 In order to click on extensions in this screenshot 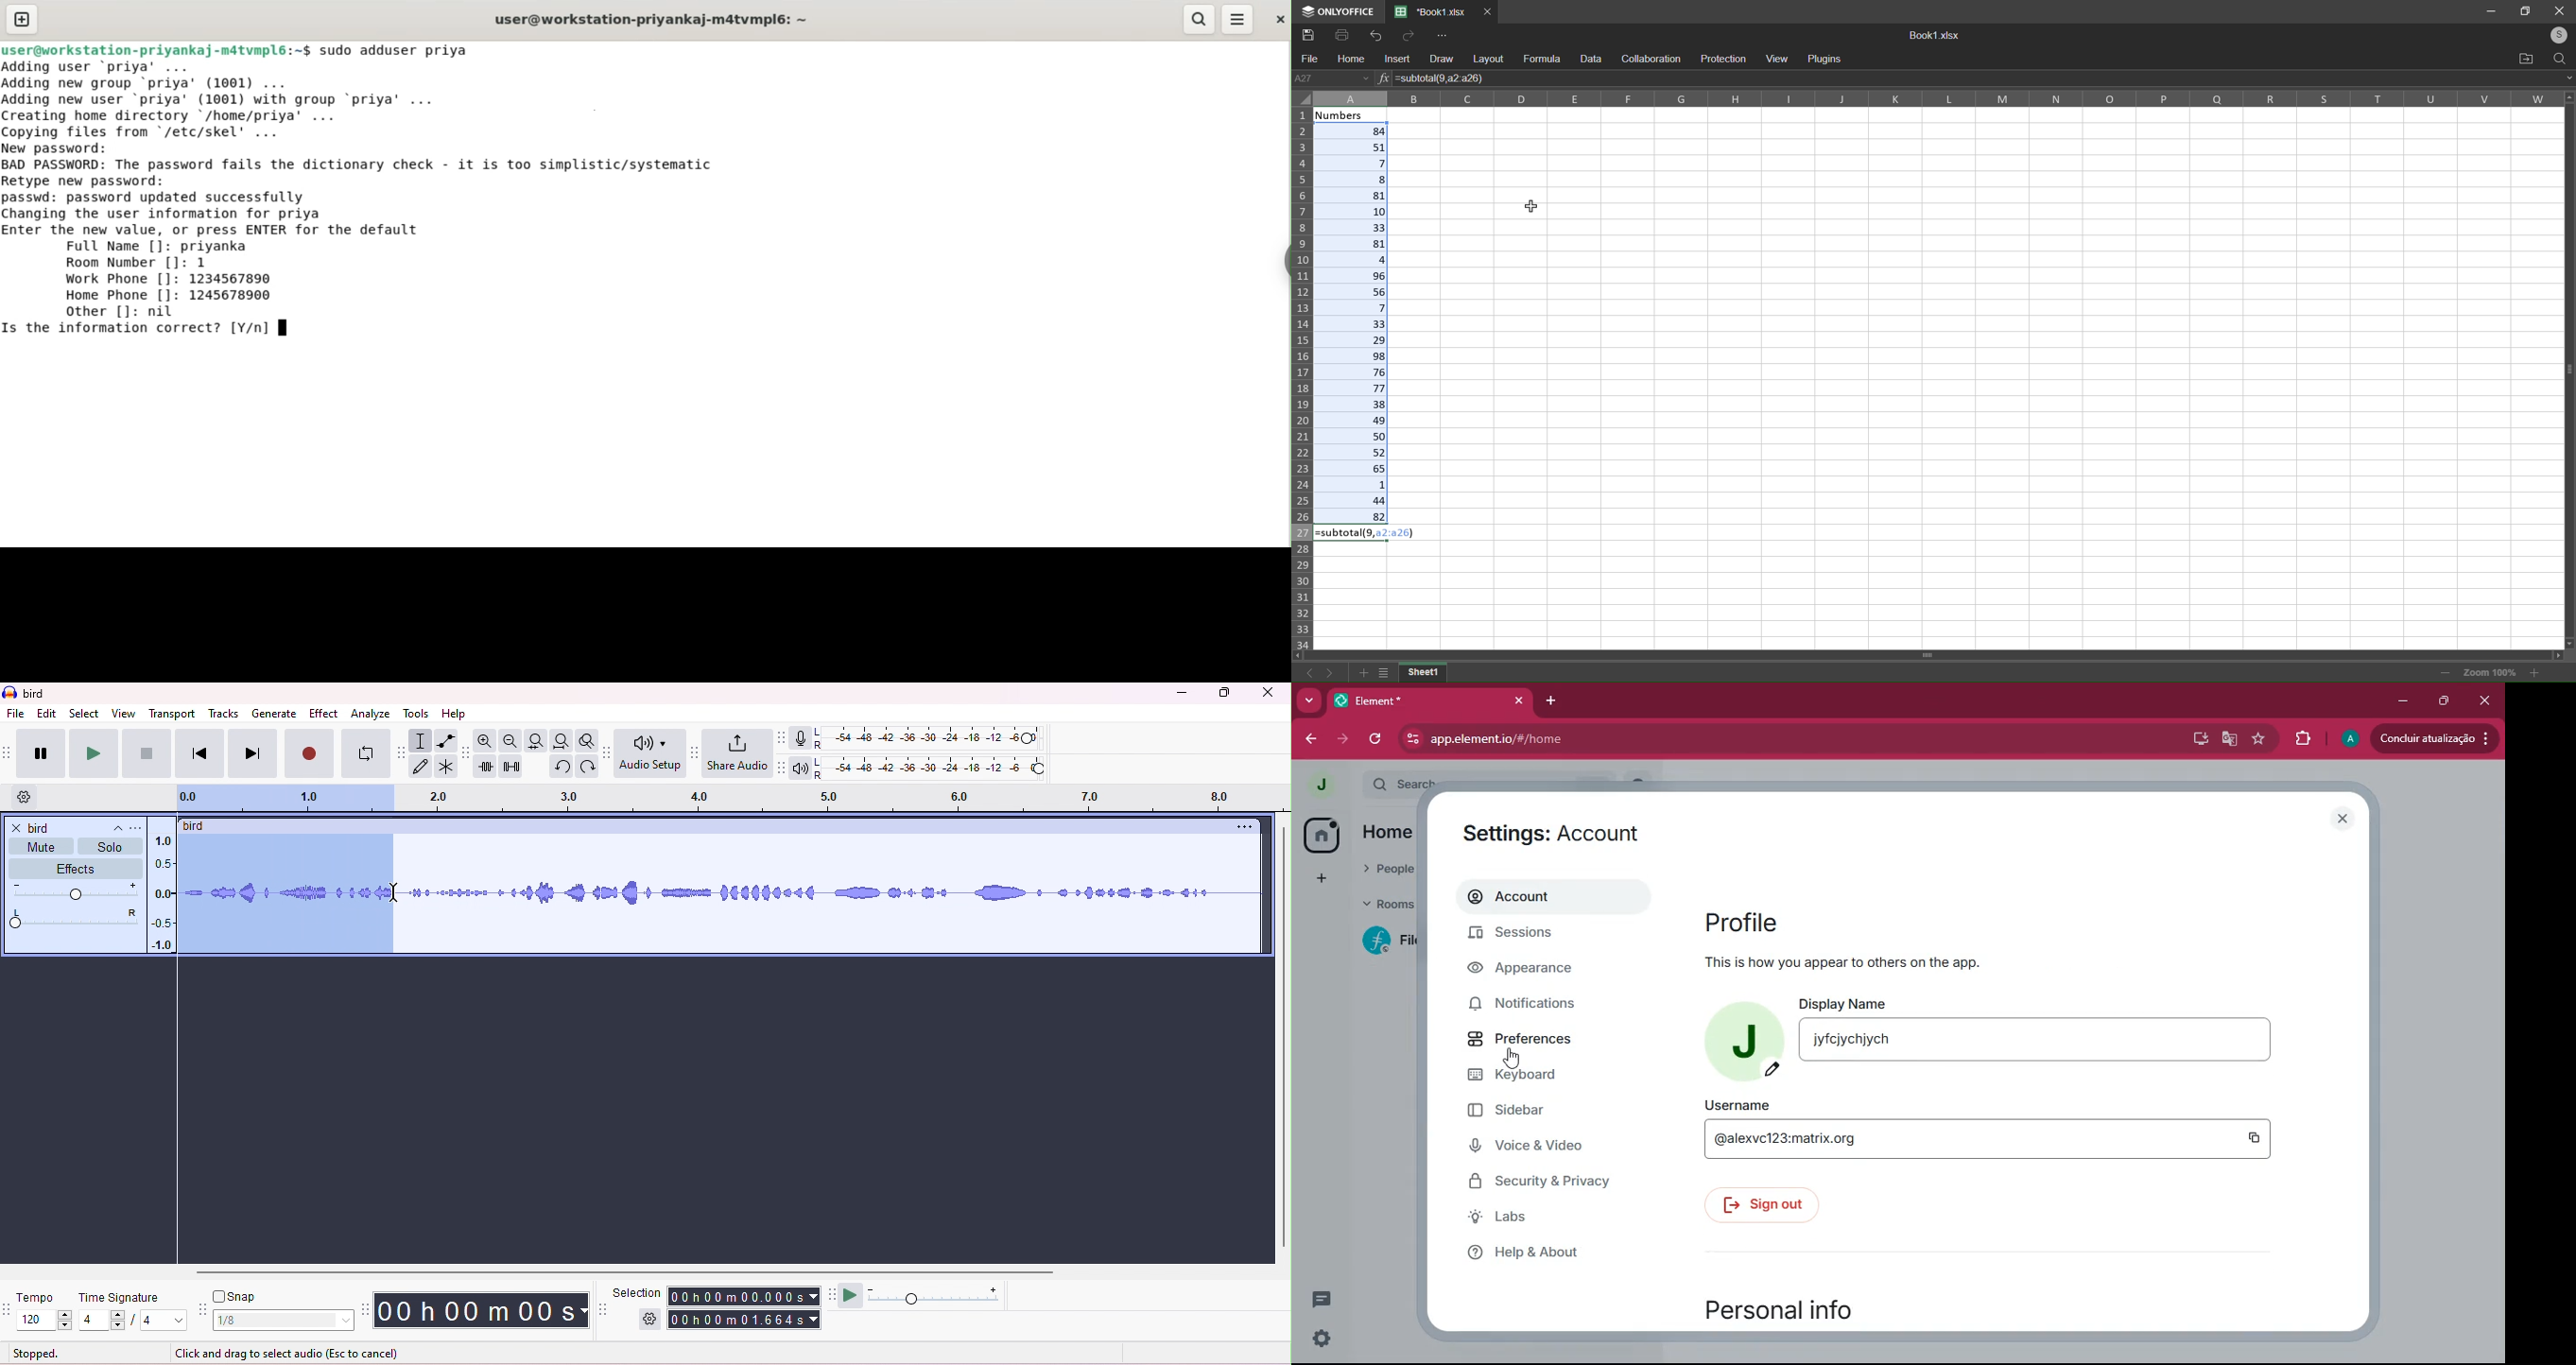, I will do `click(2302, 741)`.